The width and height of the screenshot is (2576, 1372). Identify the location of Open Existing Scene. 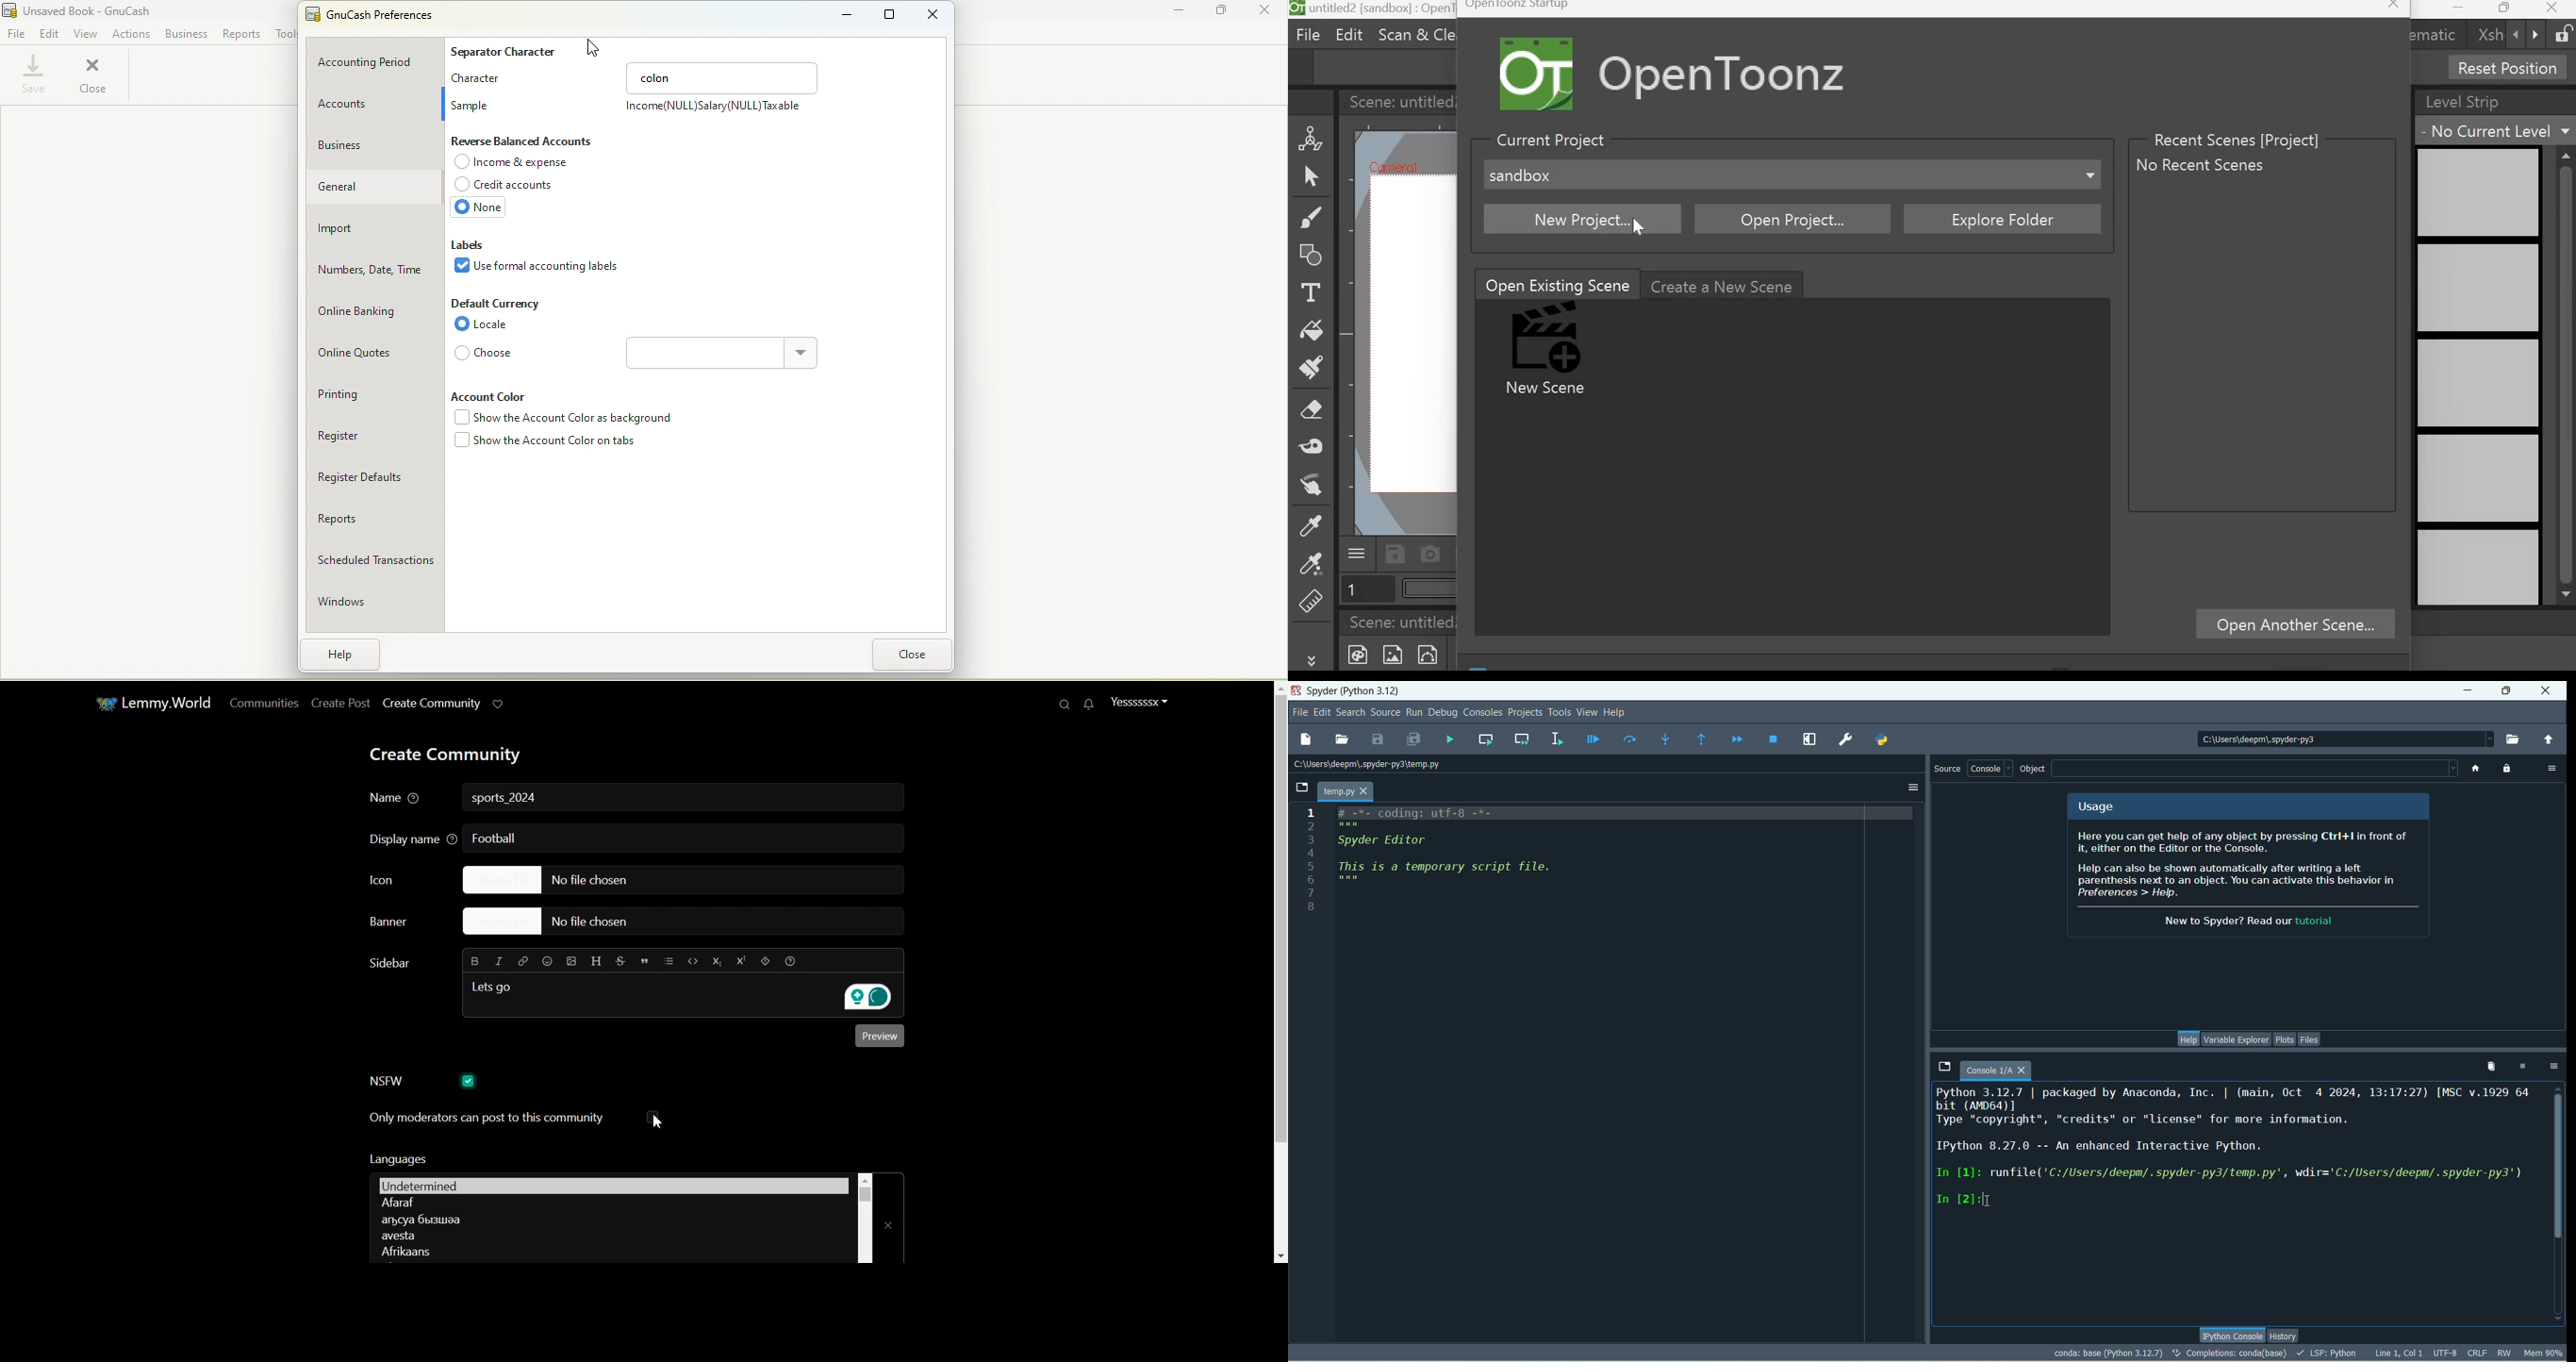
(1556, 283).